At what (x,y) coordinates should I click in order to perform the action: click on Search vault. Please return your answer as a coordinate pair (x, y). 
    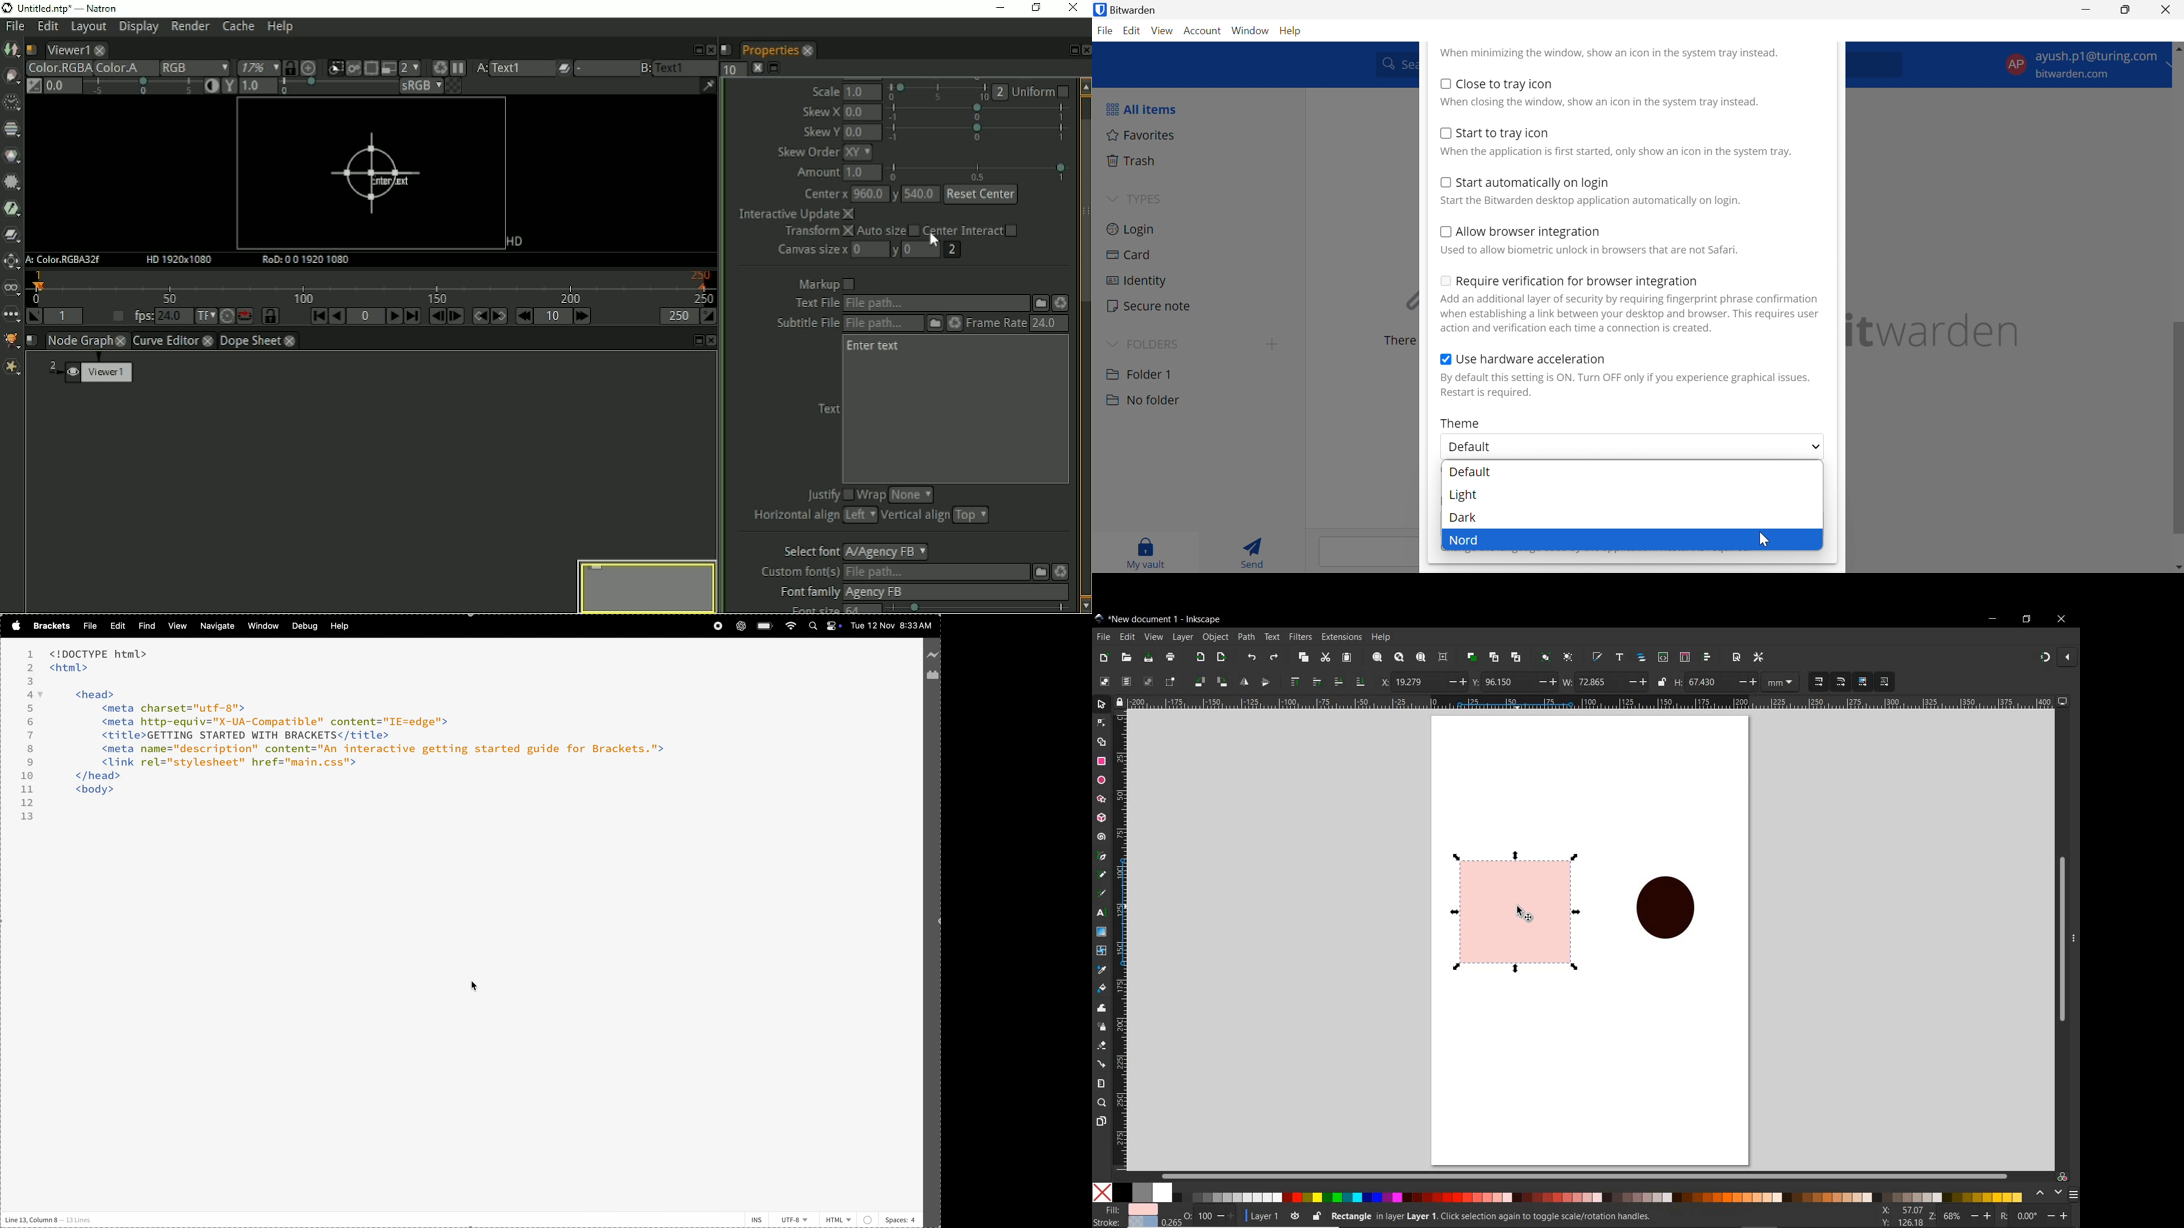
    Looking at the image, I should click on (1393, 63).